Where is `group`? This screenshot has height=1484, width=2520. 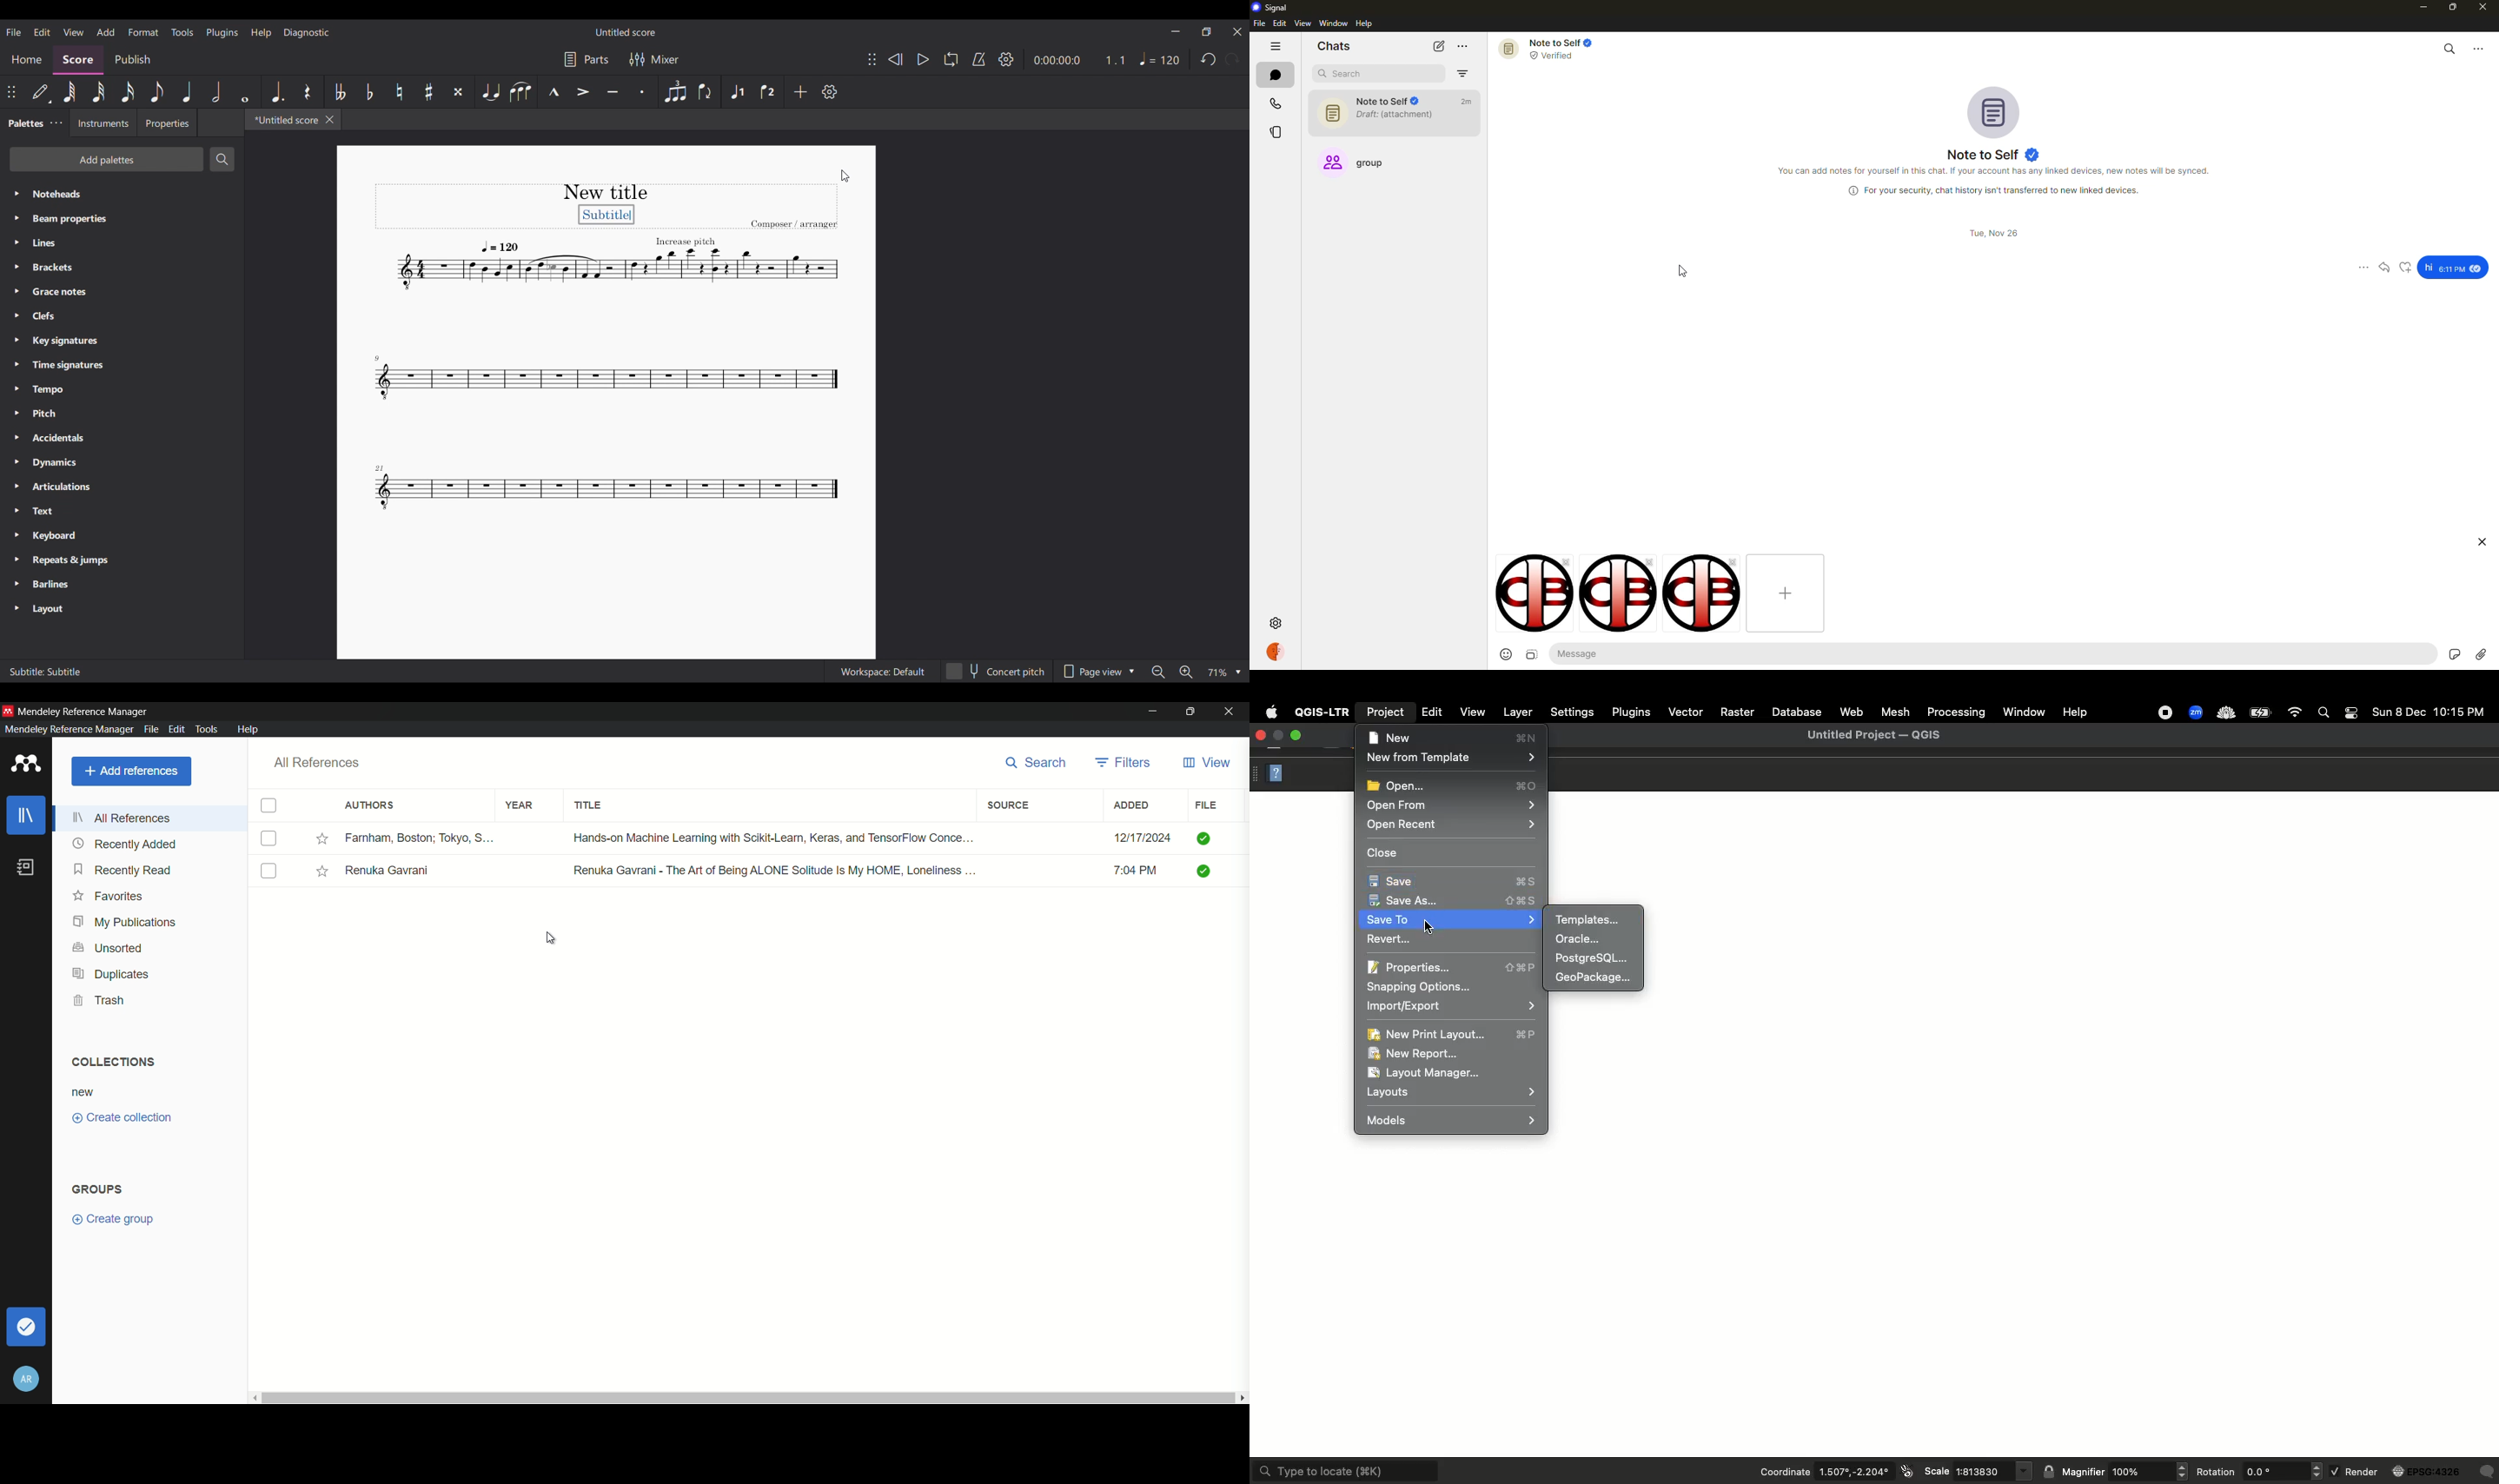
group is located at coordinates (1364, 161).